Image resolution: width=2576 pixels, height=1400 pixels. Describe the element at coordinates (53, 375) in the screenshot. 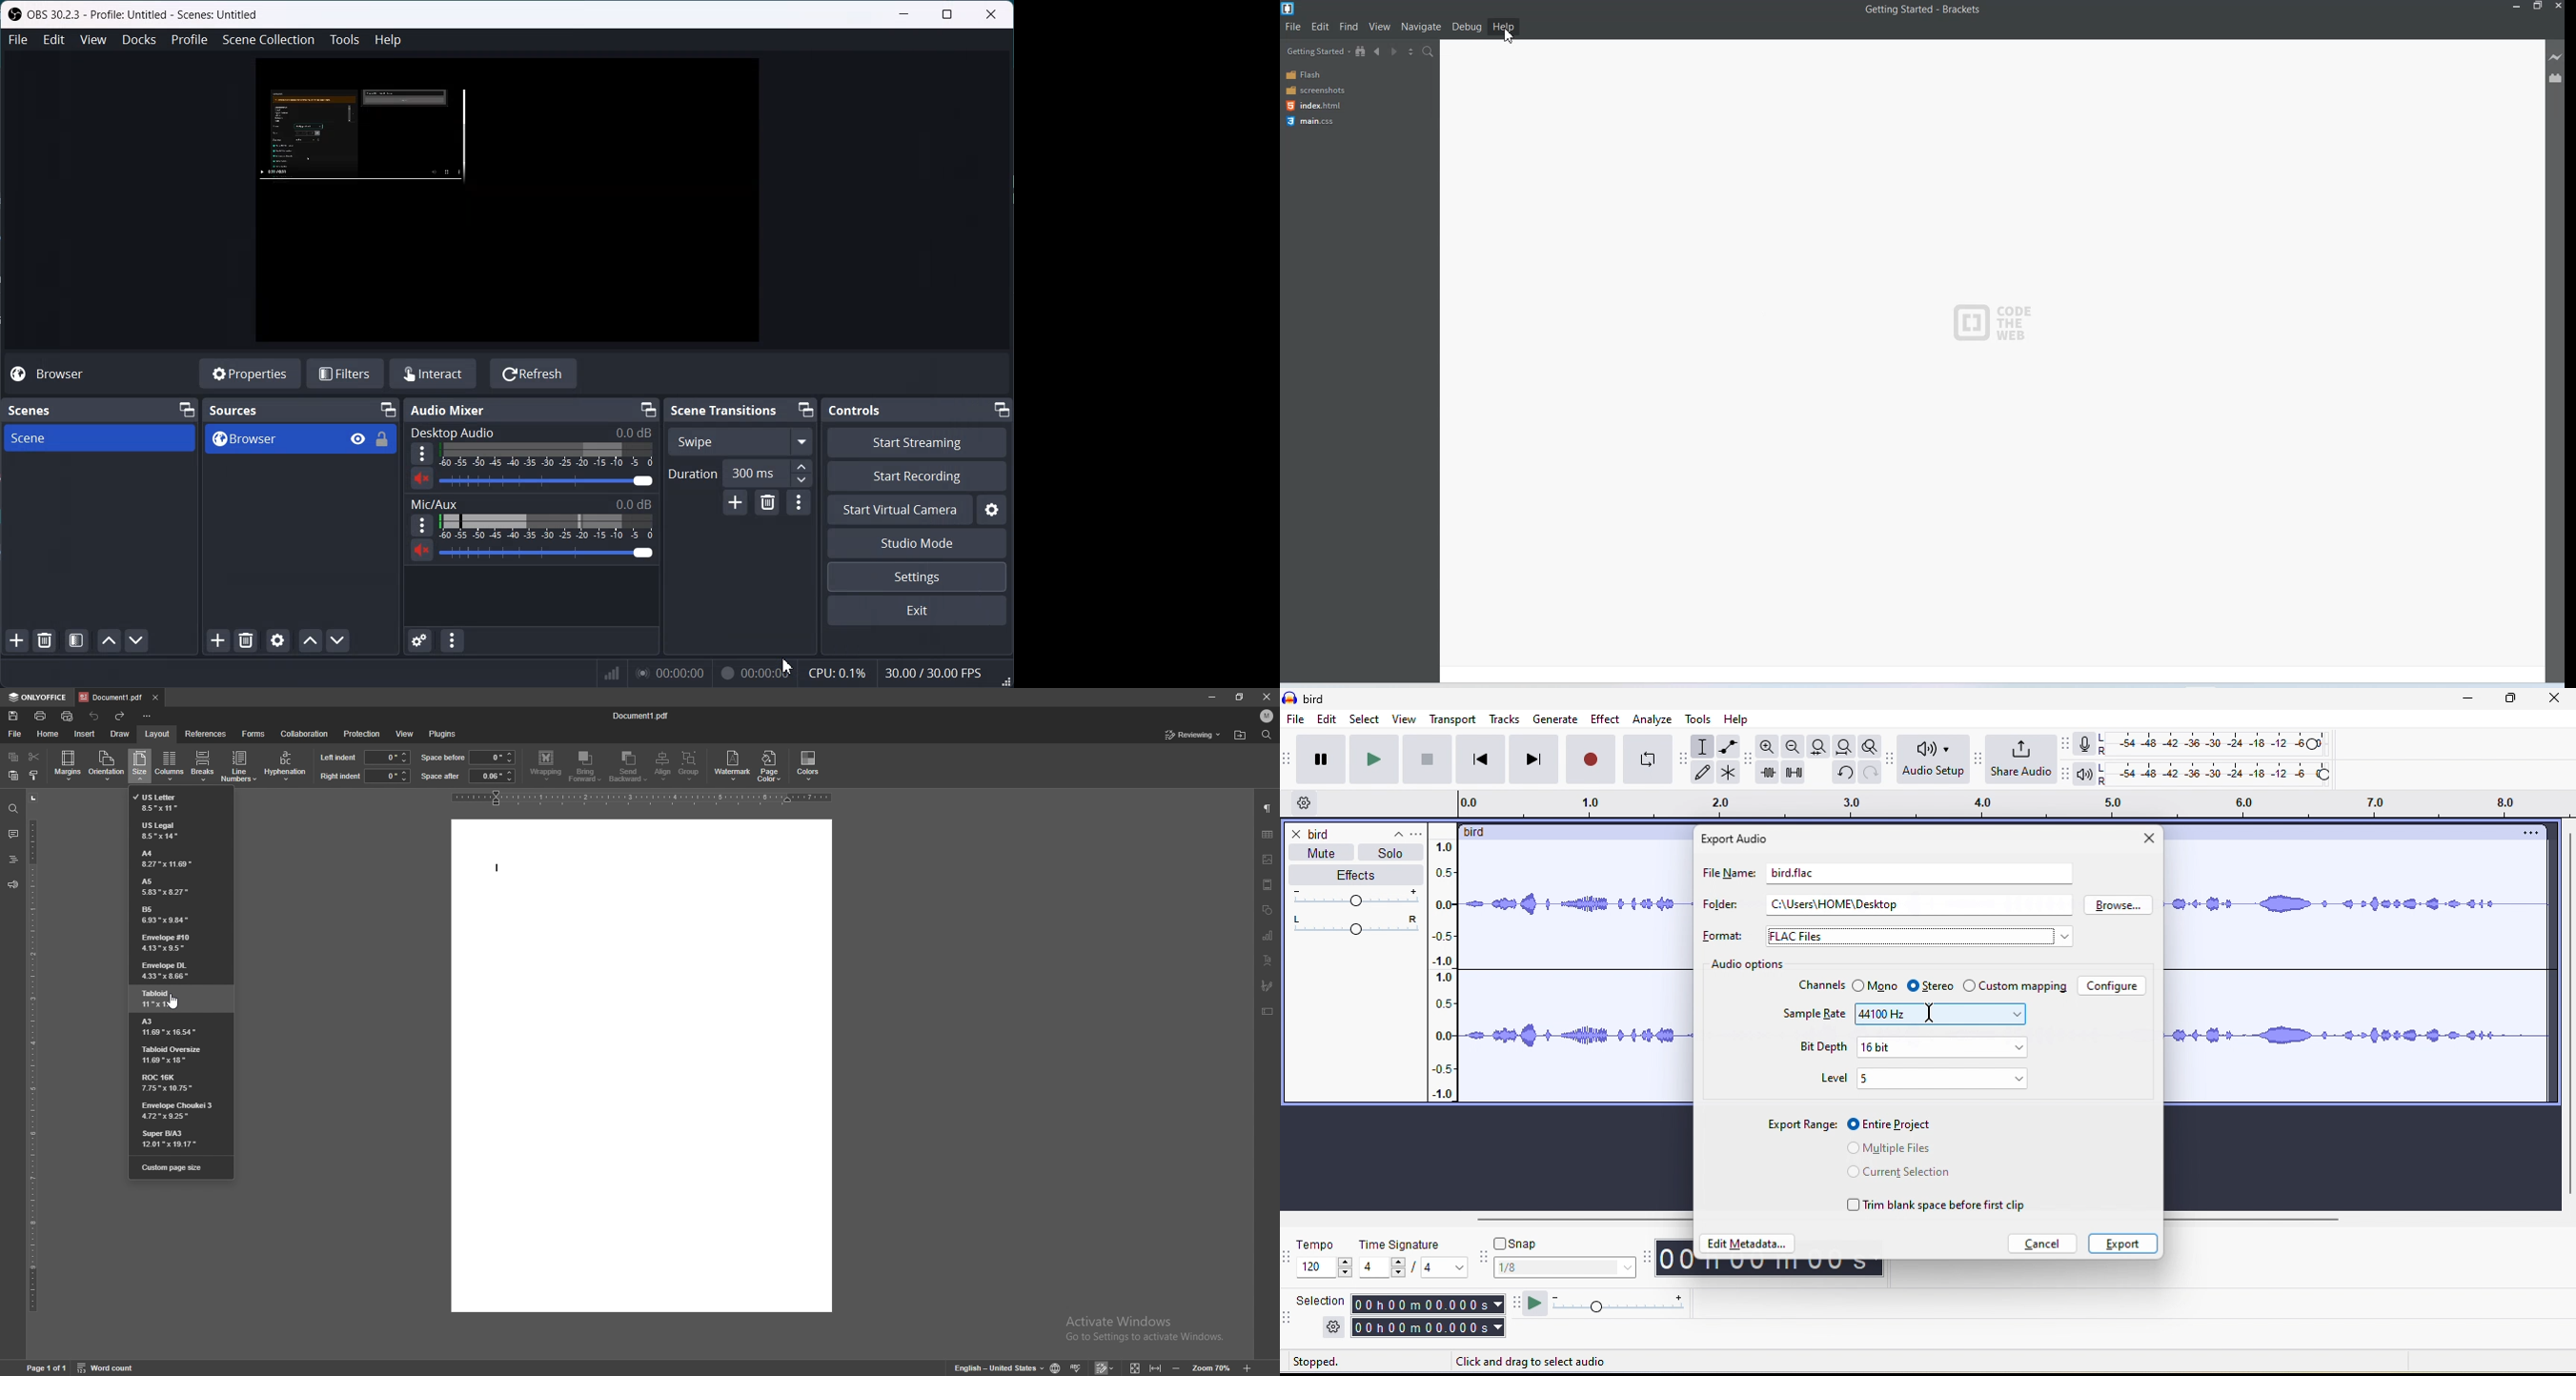

I see `Browser` at that location.